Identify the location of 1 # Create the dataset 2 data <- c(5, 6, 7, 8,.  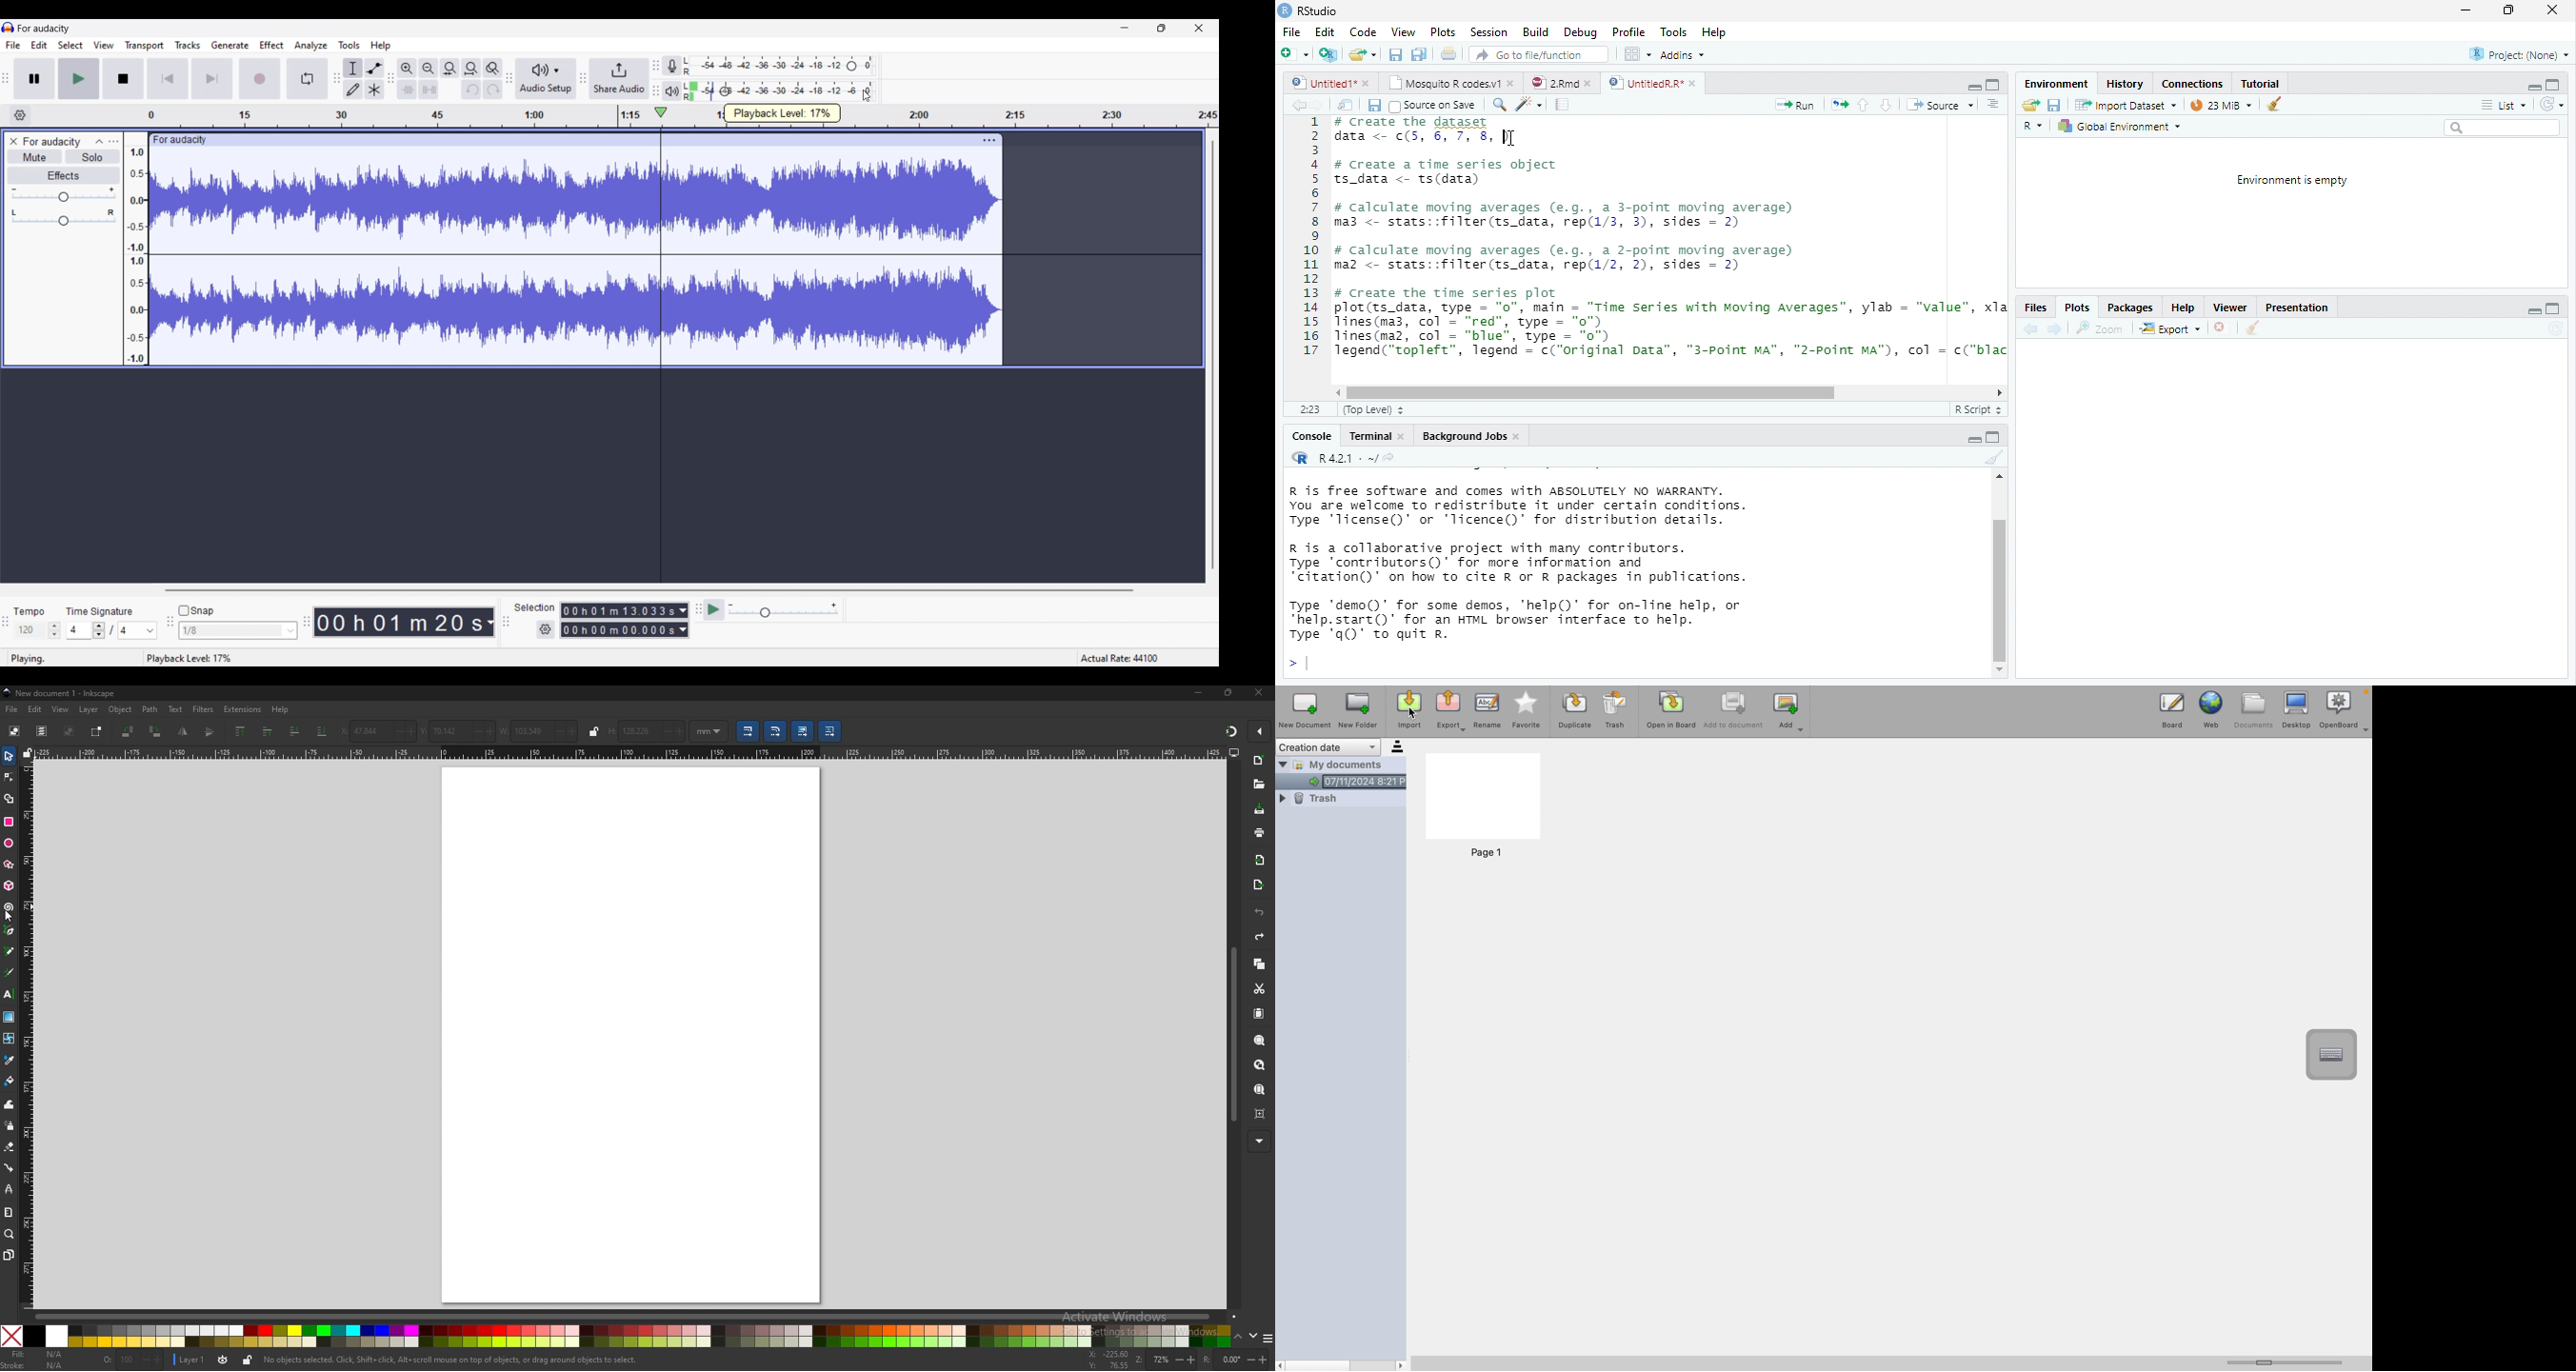
(1401, 129).